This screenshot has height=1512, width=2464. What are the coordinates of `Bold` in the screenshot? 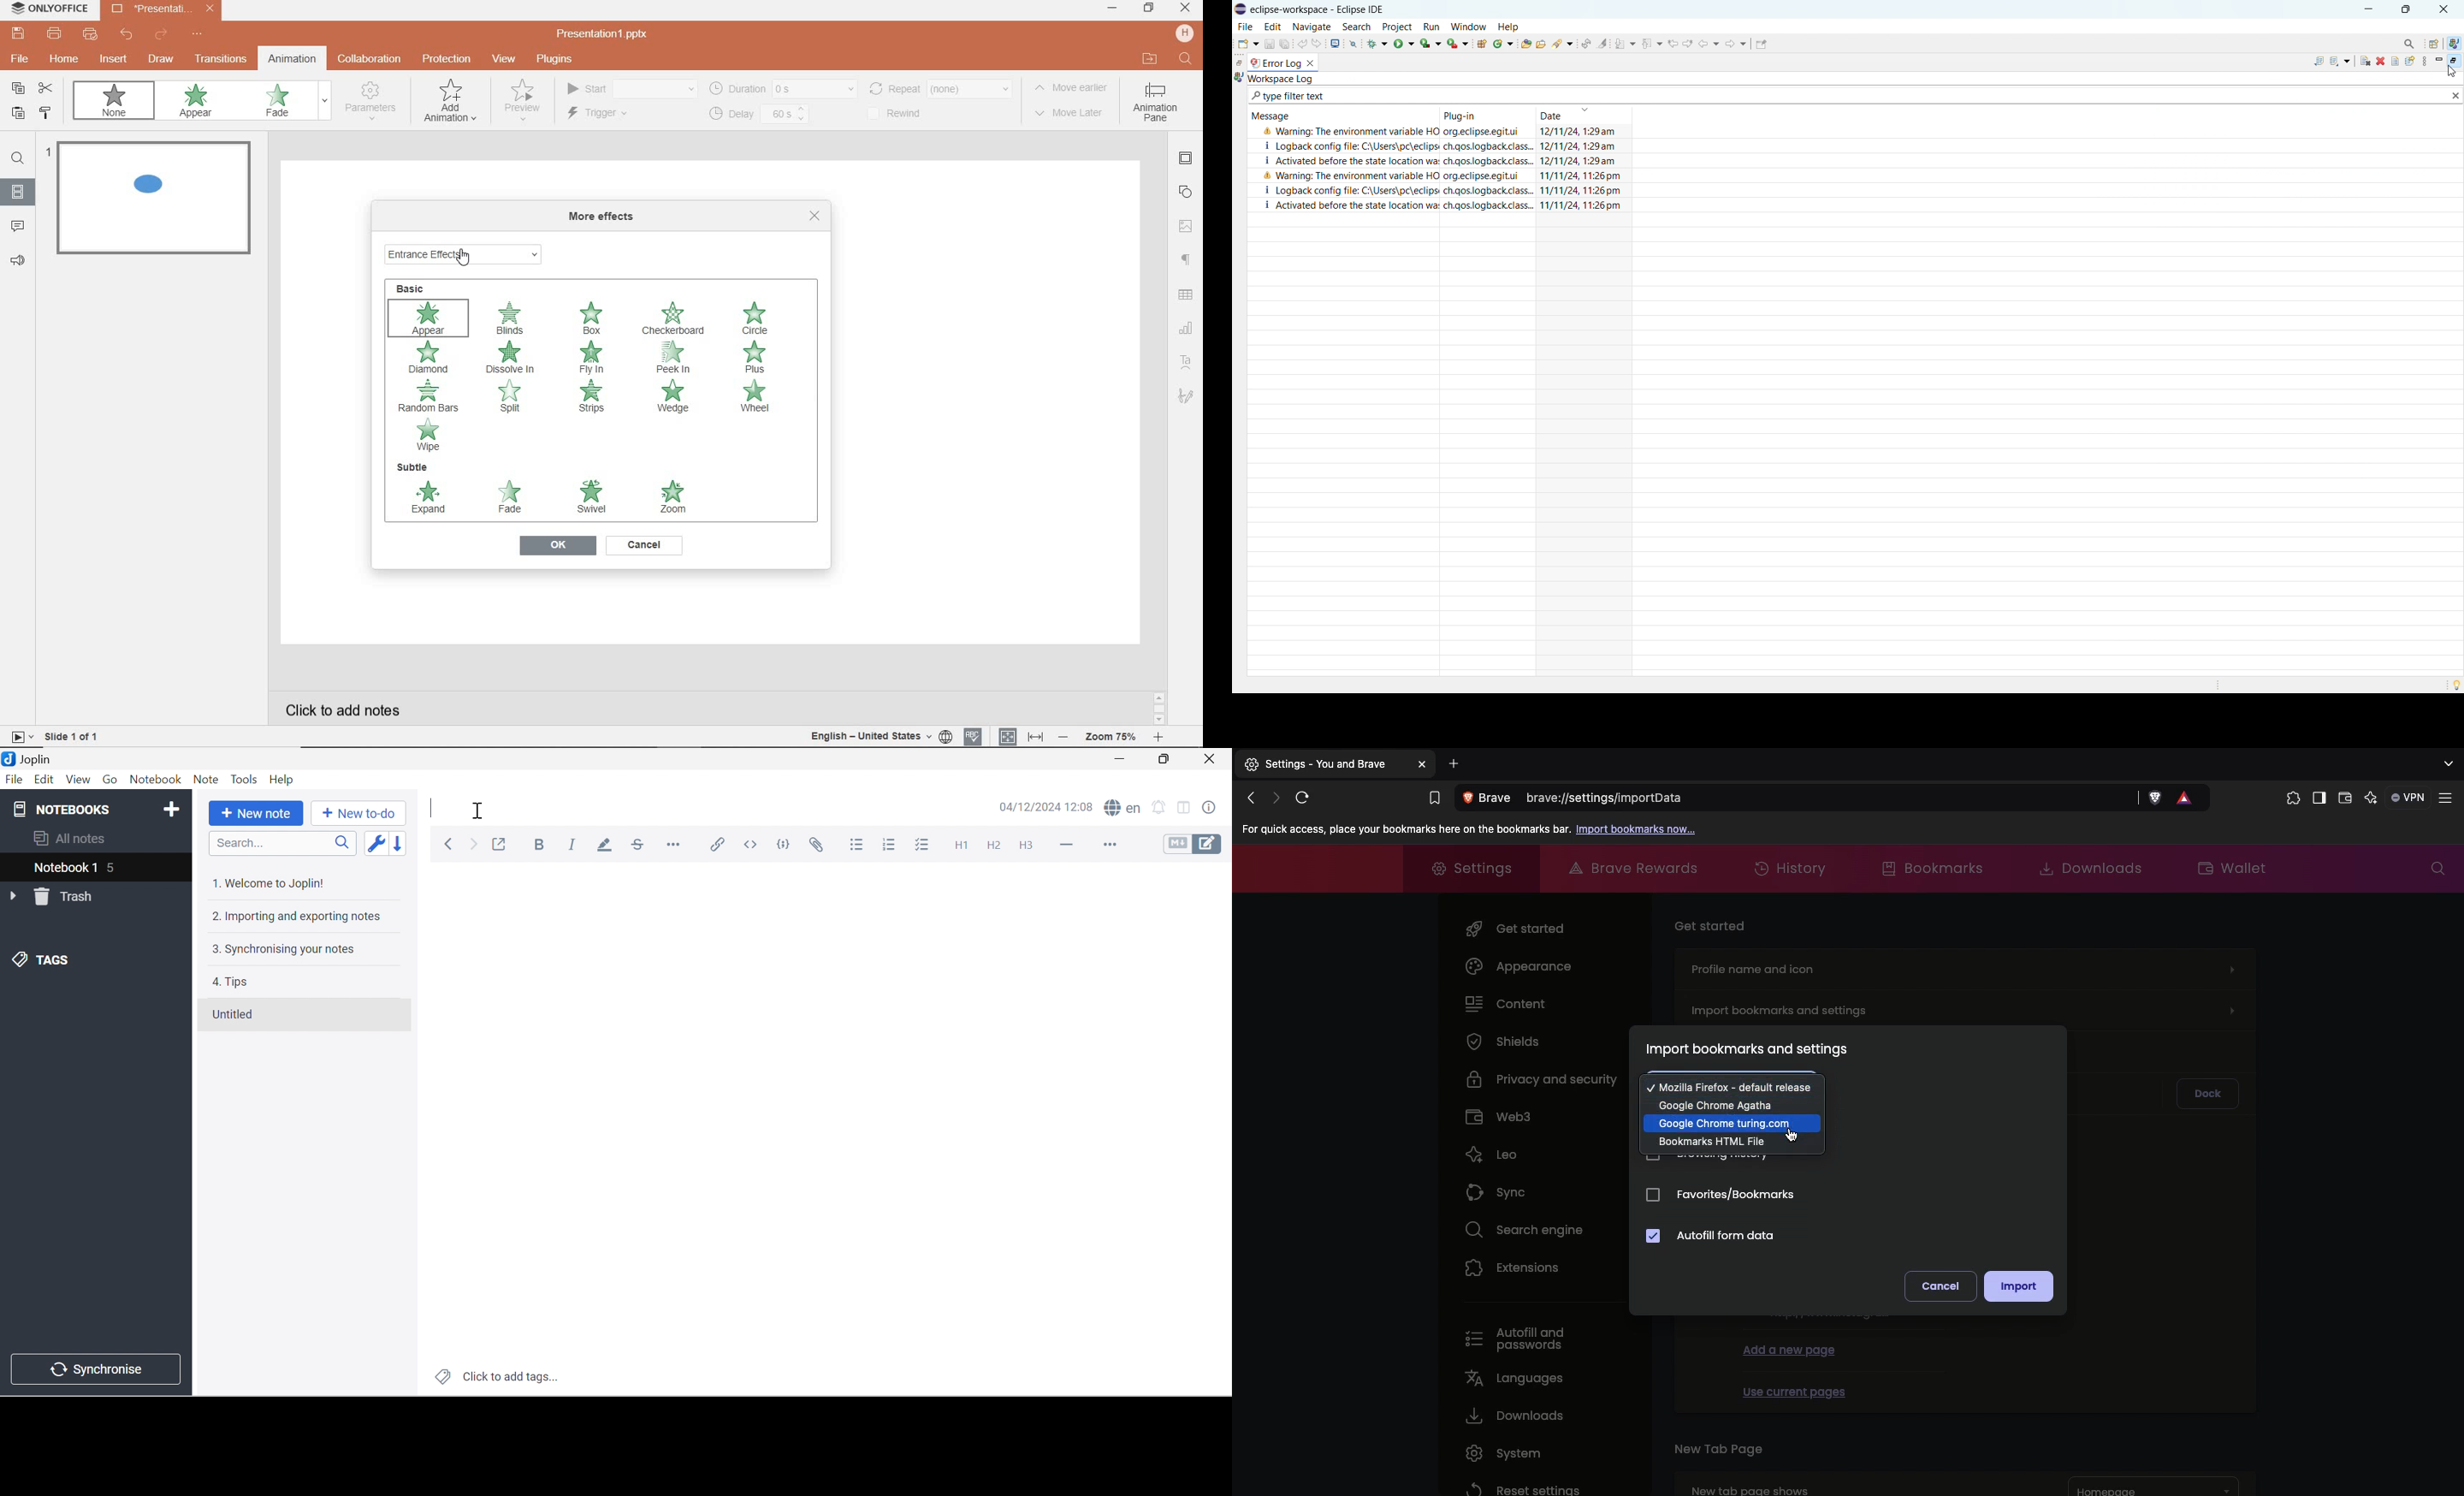 It's located at (541, 845).